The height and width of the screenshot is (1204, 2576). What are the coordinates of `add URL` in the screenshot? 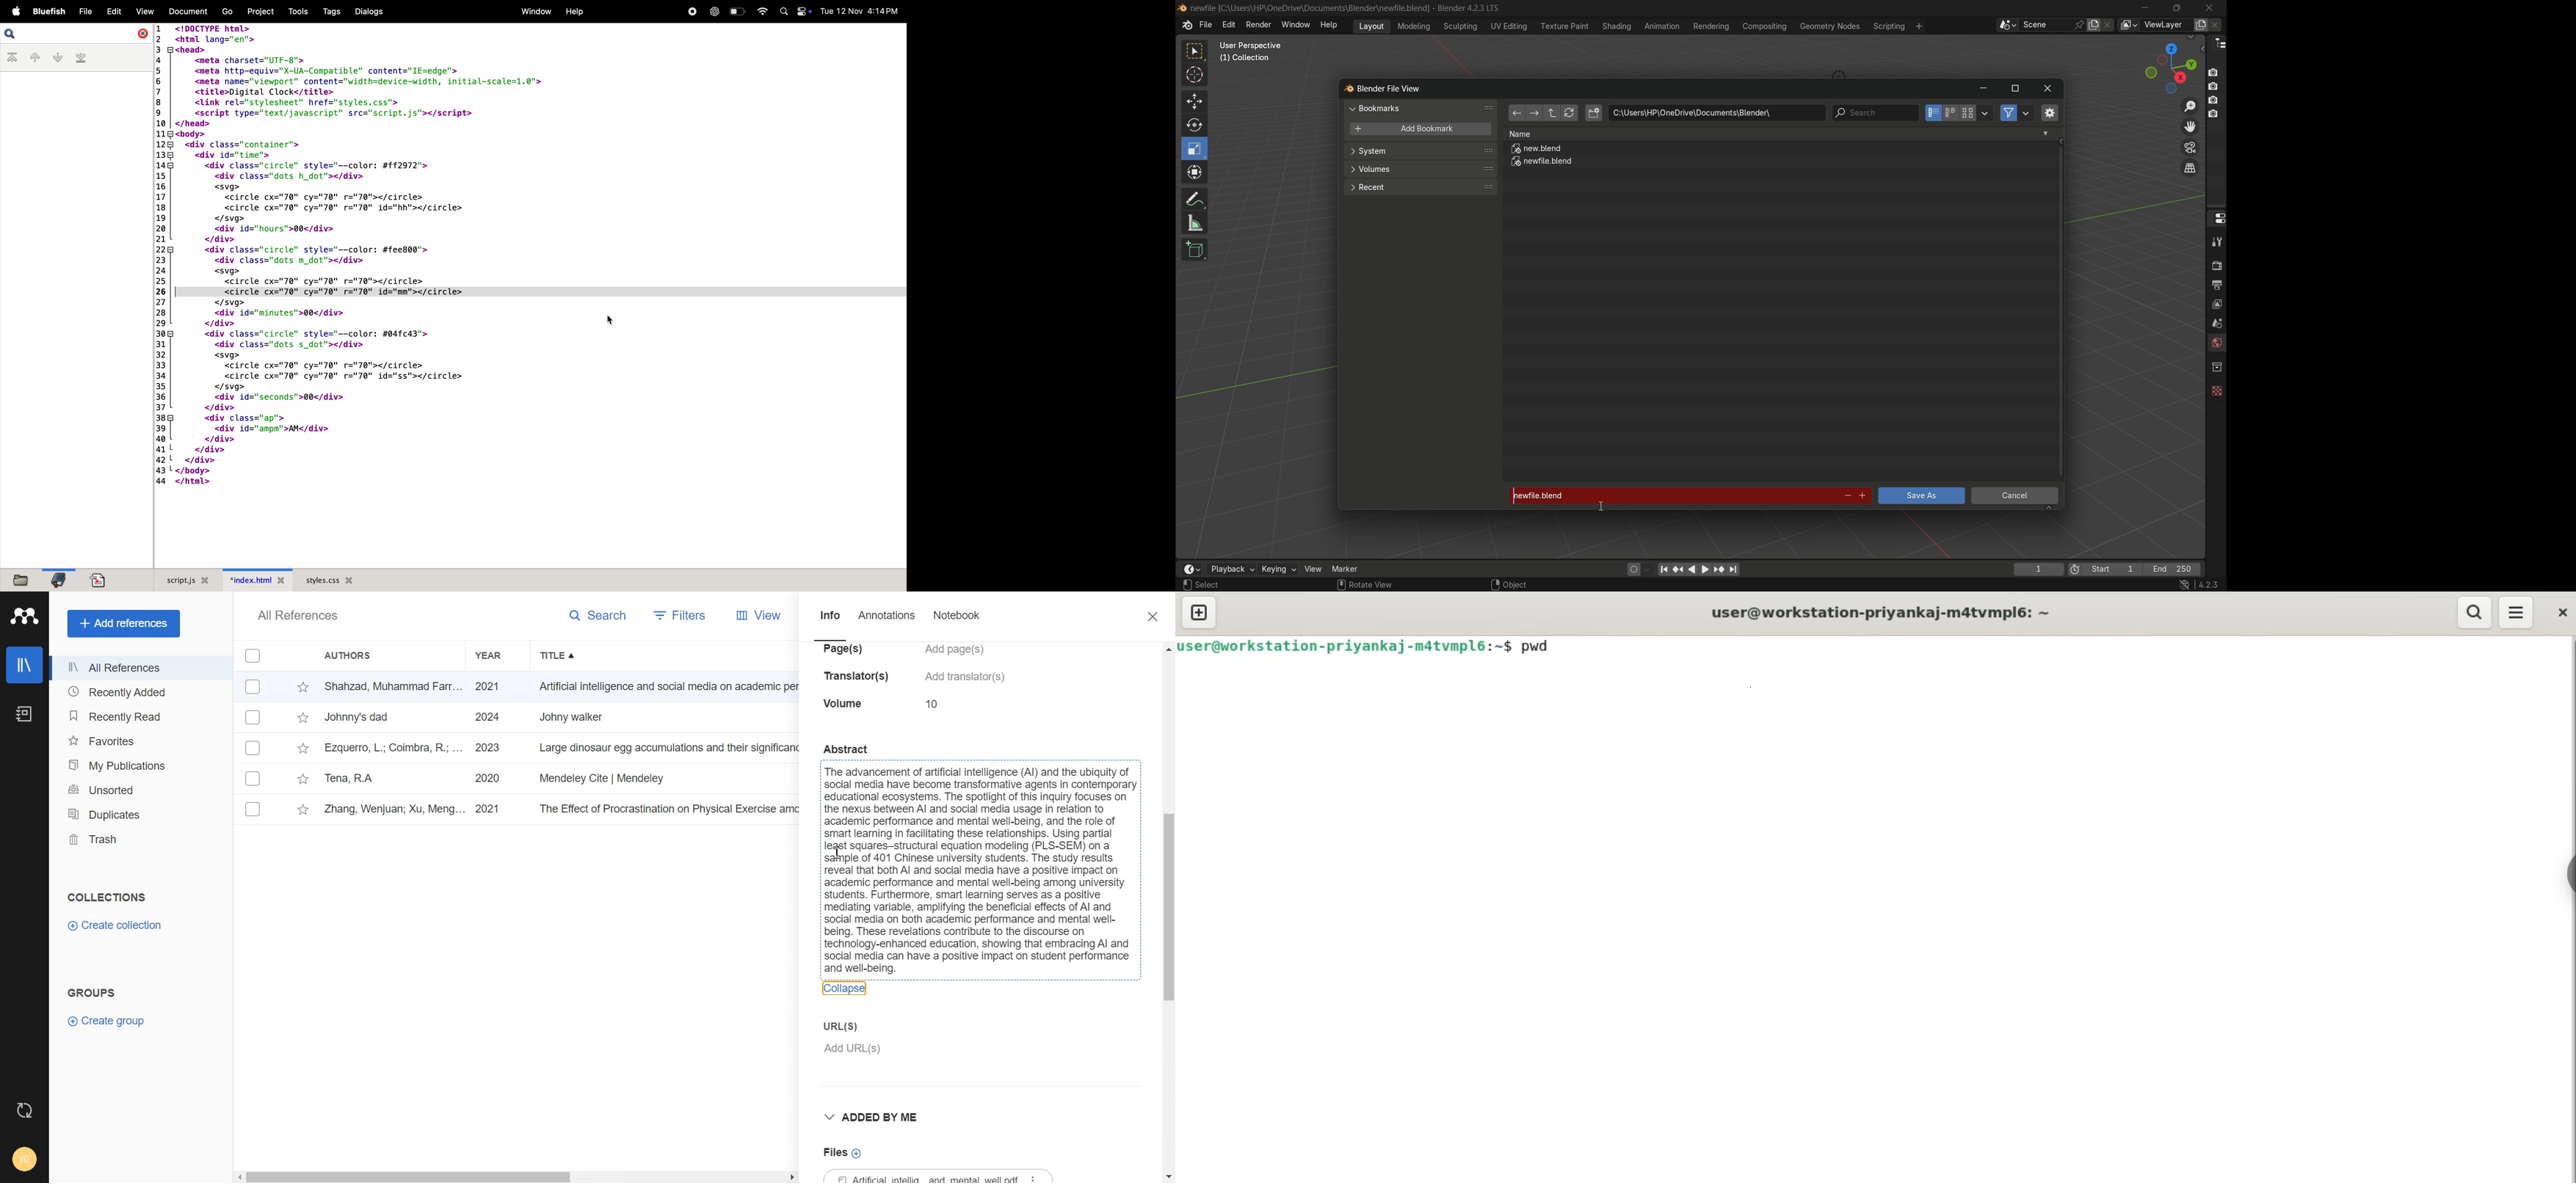 It's located at (854, 1049).